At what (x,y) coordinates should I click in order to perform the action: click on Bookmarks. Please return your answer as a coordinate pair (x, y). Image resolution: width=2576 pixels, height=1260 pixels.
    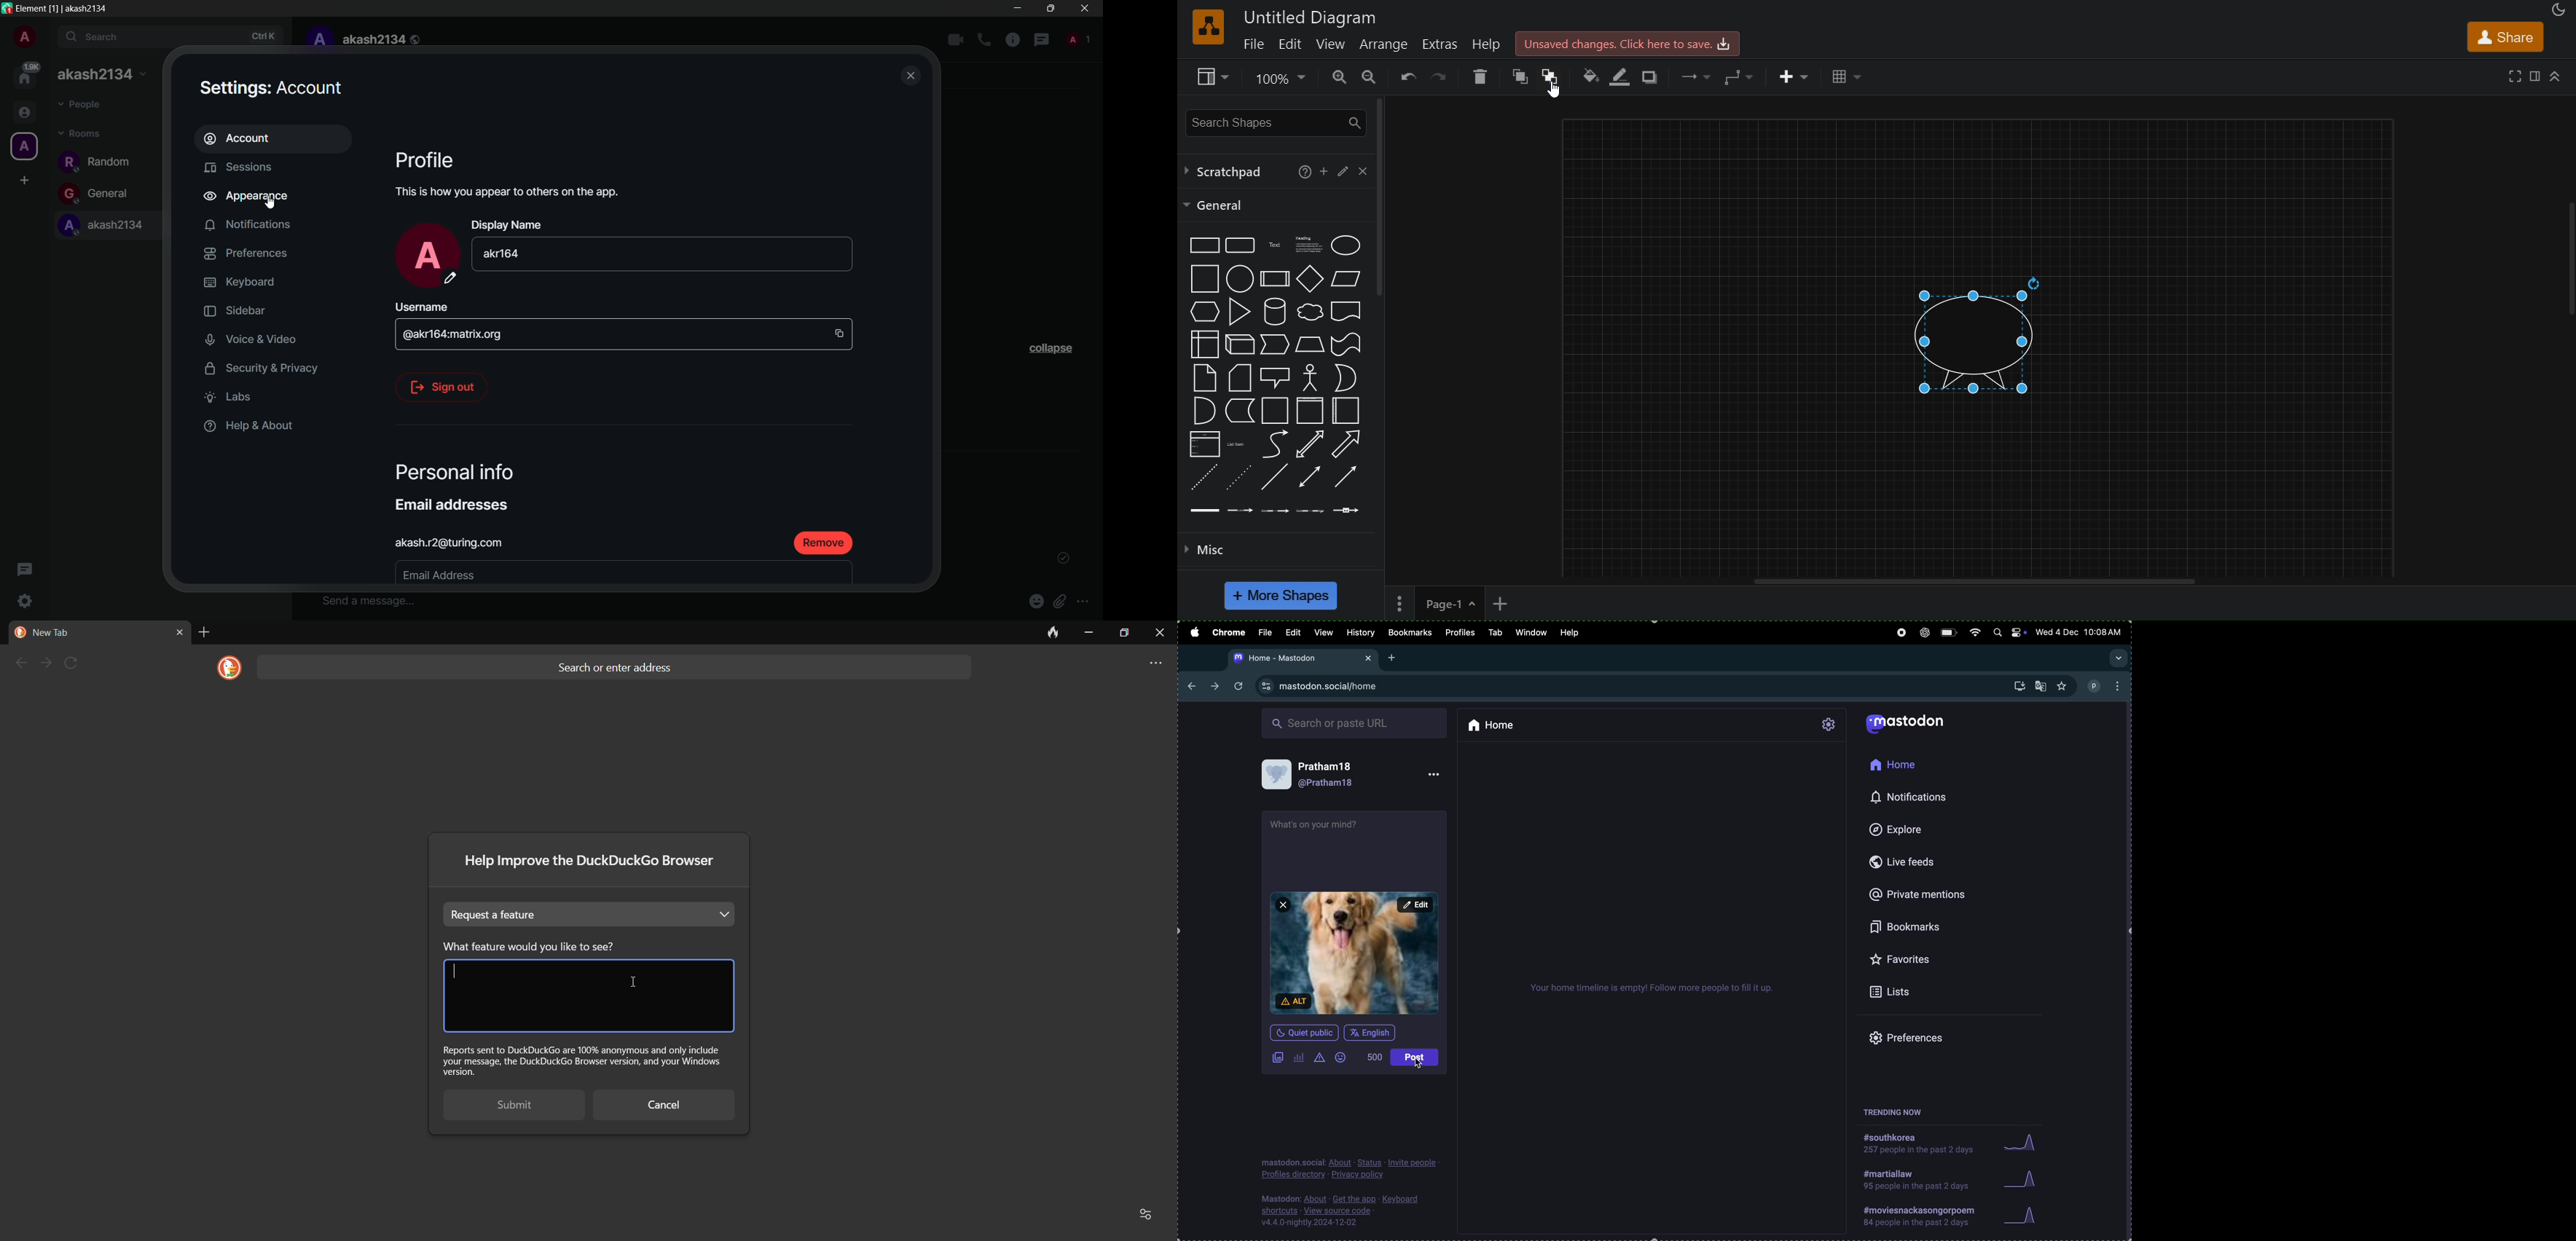
    Looking at the image, I should click on (1912, 927).